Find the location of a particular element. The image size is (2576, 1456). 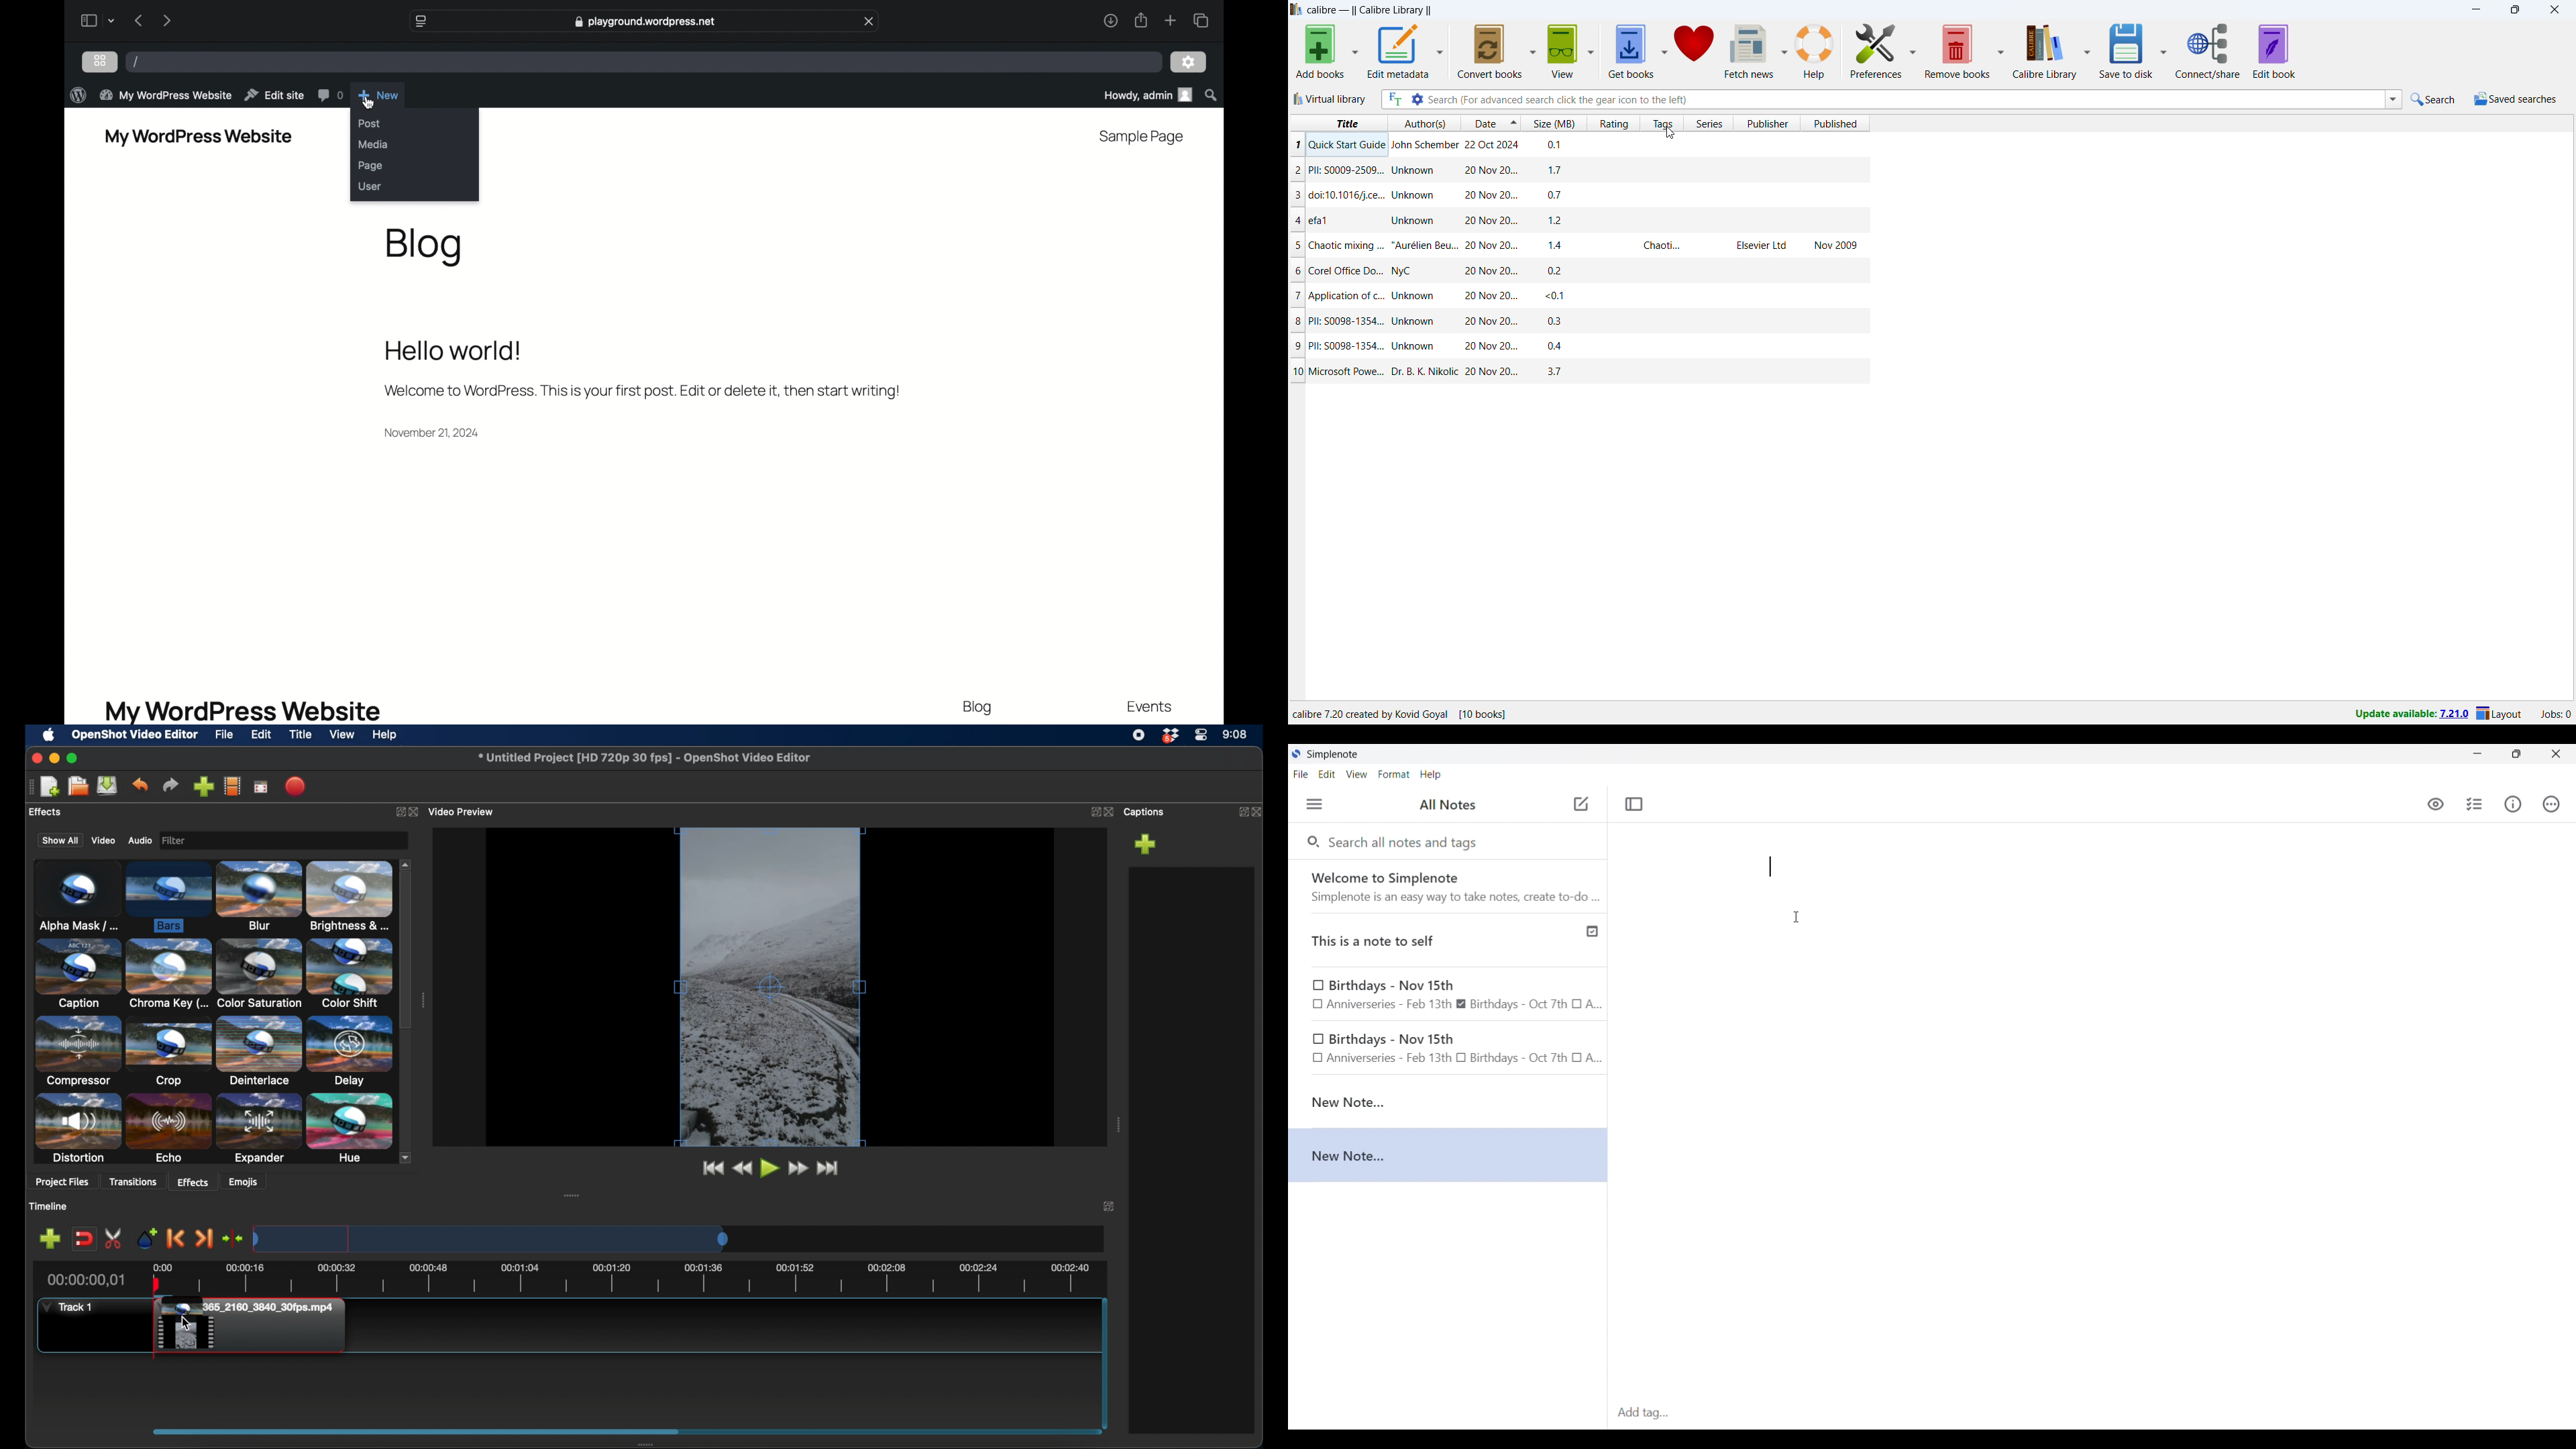

audio is located at coordinates (140, 841).